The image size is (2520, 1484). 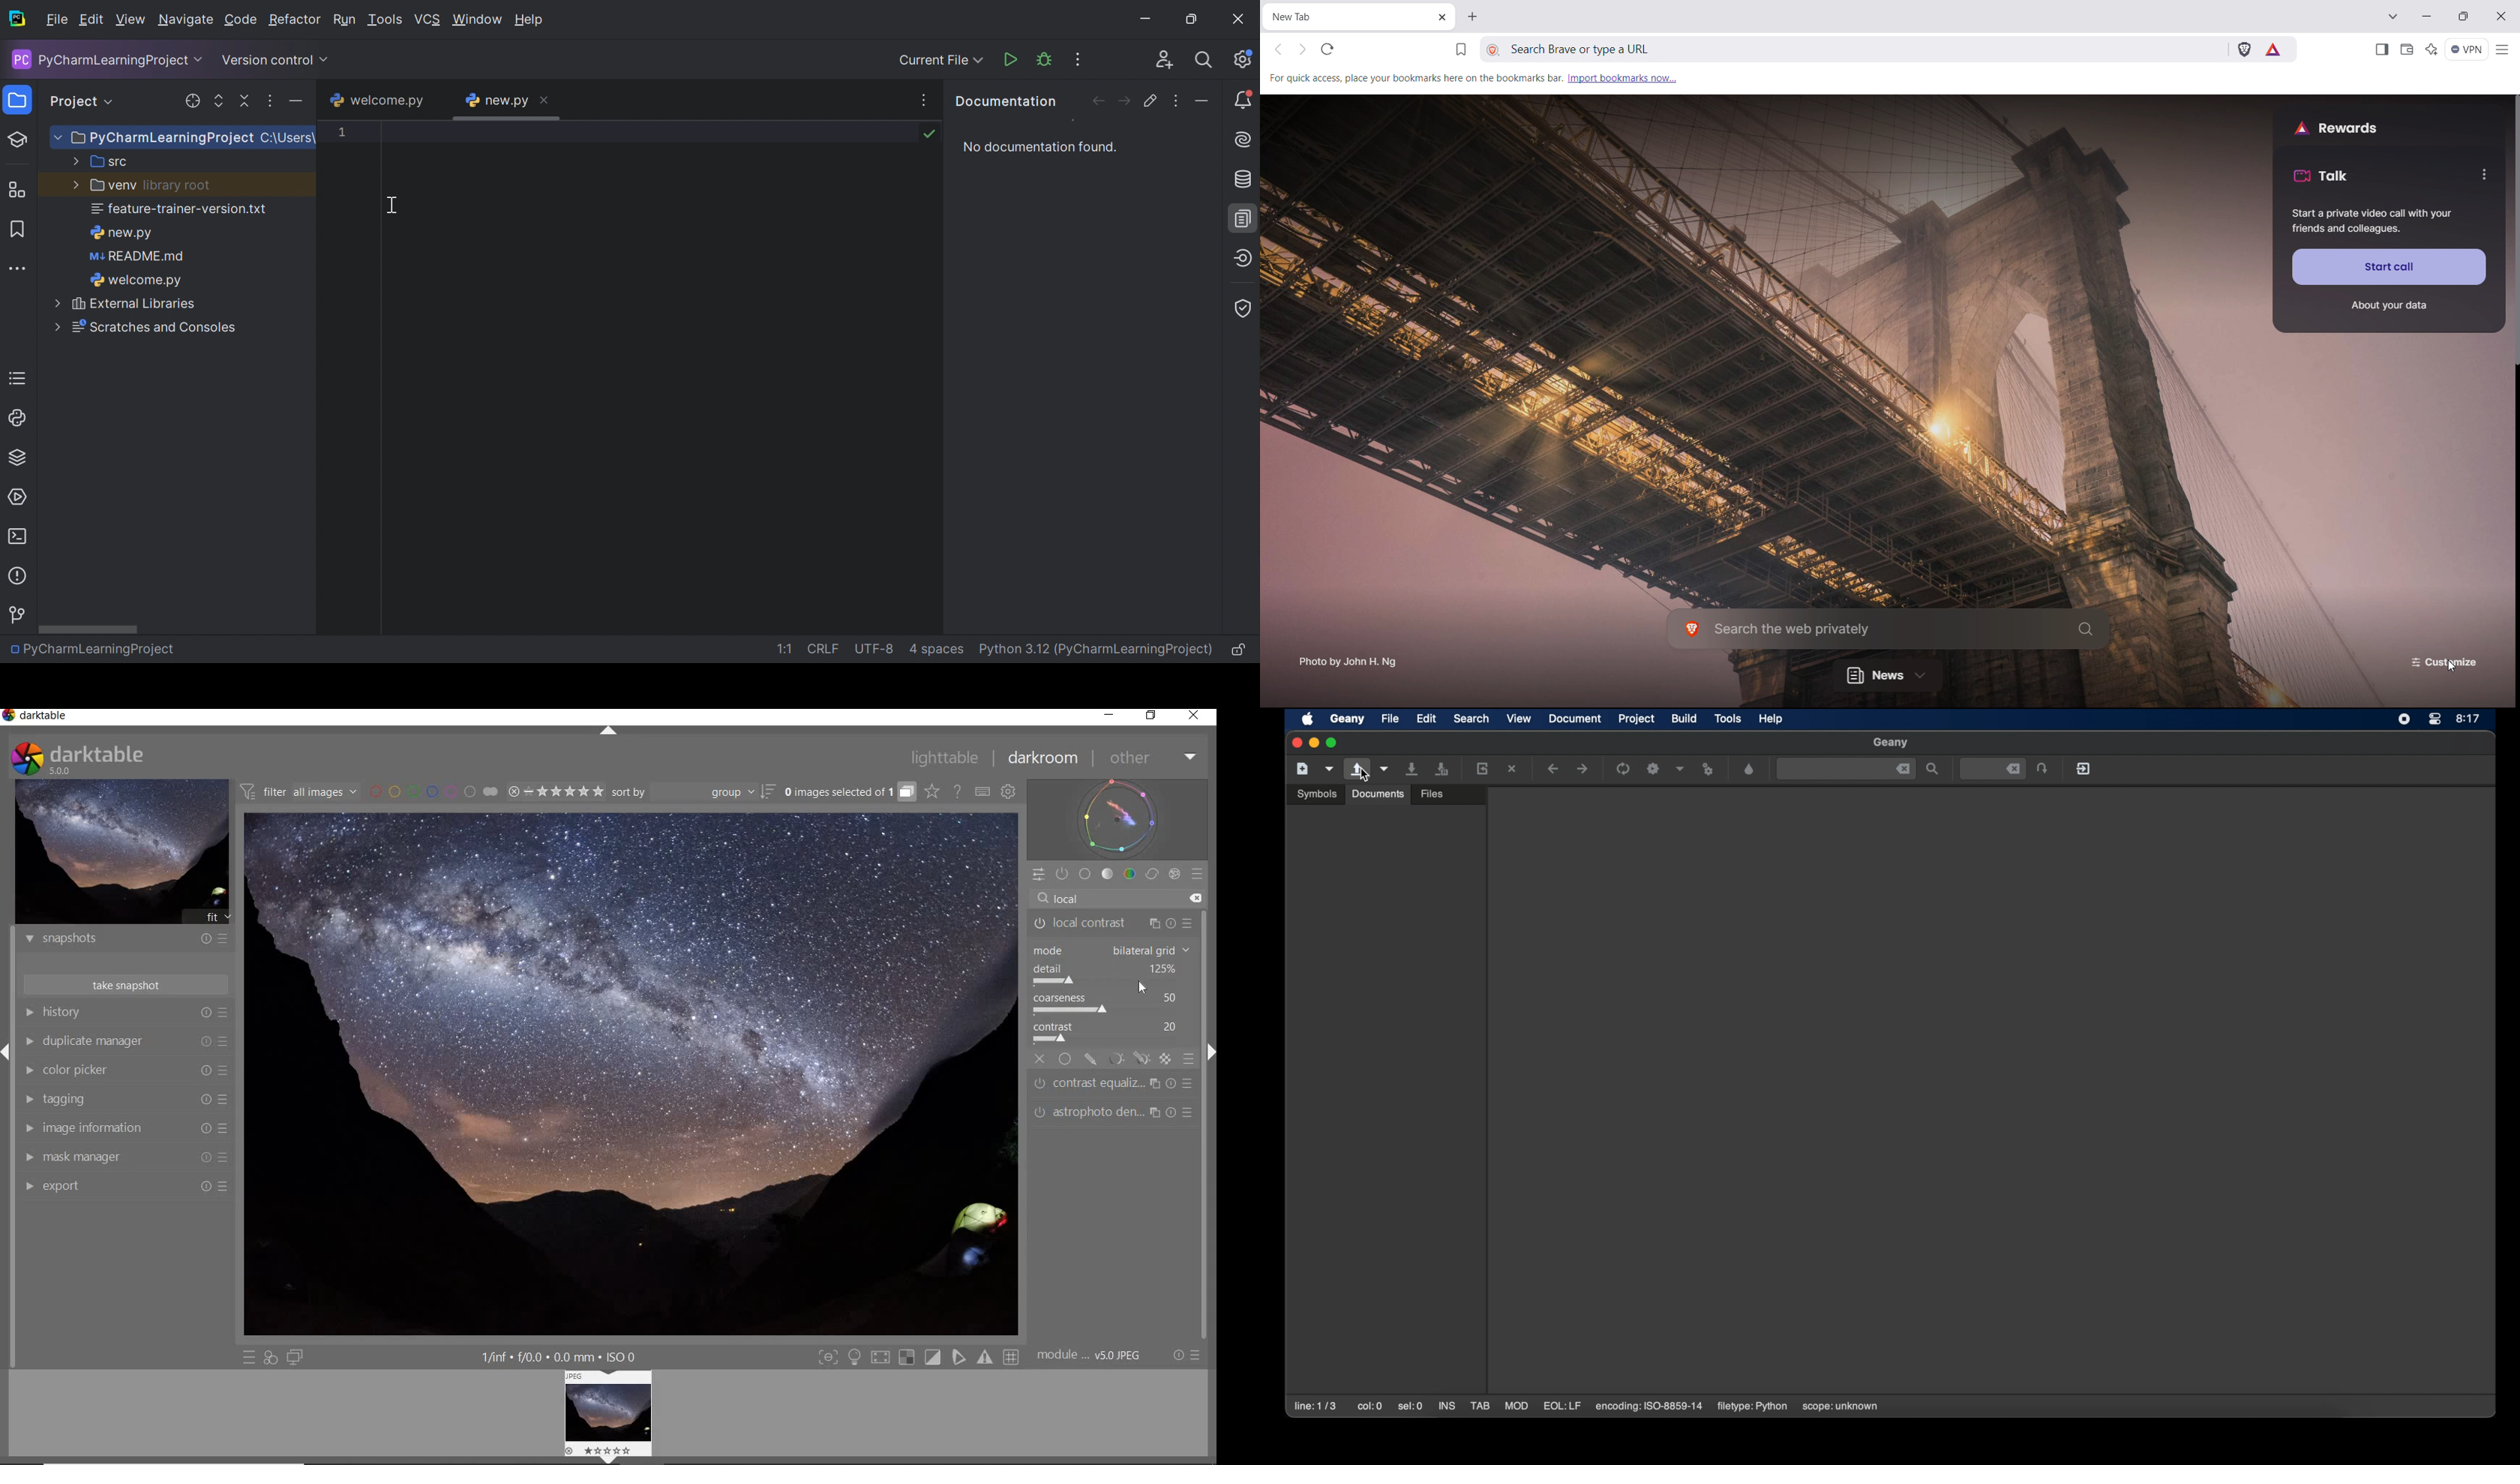 I want to click on welcome.py, so click(x=135, y=282).